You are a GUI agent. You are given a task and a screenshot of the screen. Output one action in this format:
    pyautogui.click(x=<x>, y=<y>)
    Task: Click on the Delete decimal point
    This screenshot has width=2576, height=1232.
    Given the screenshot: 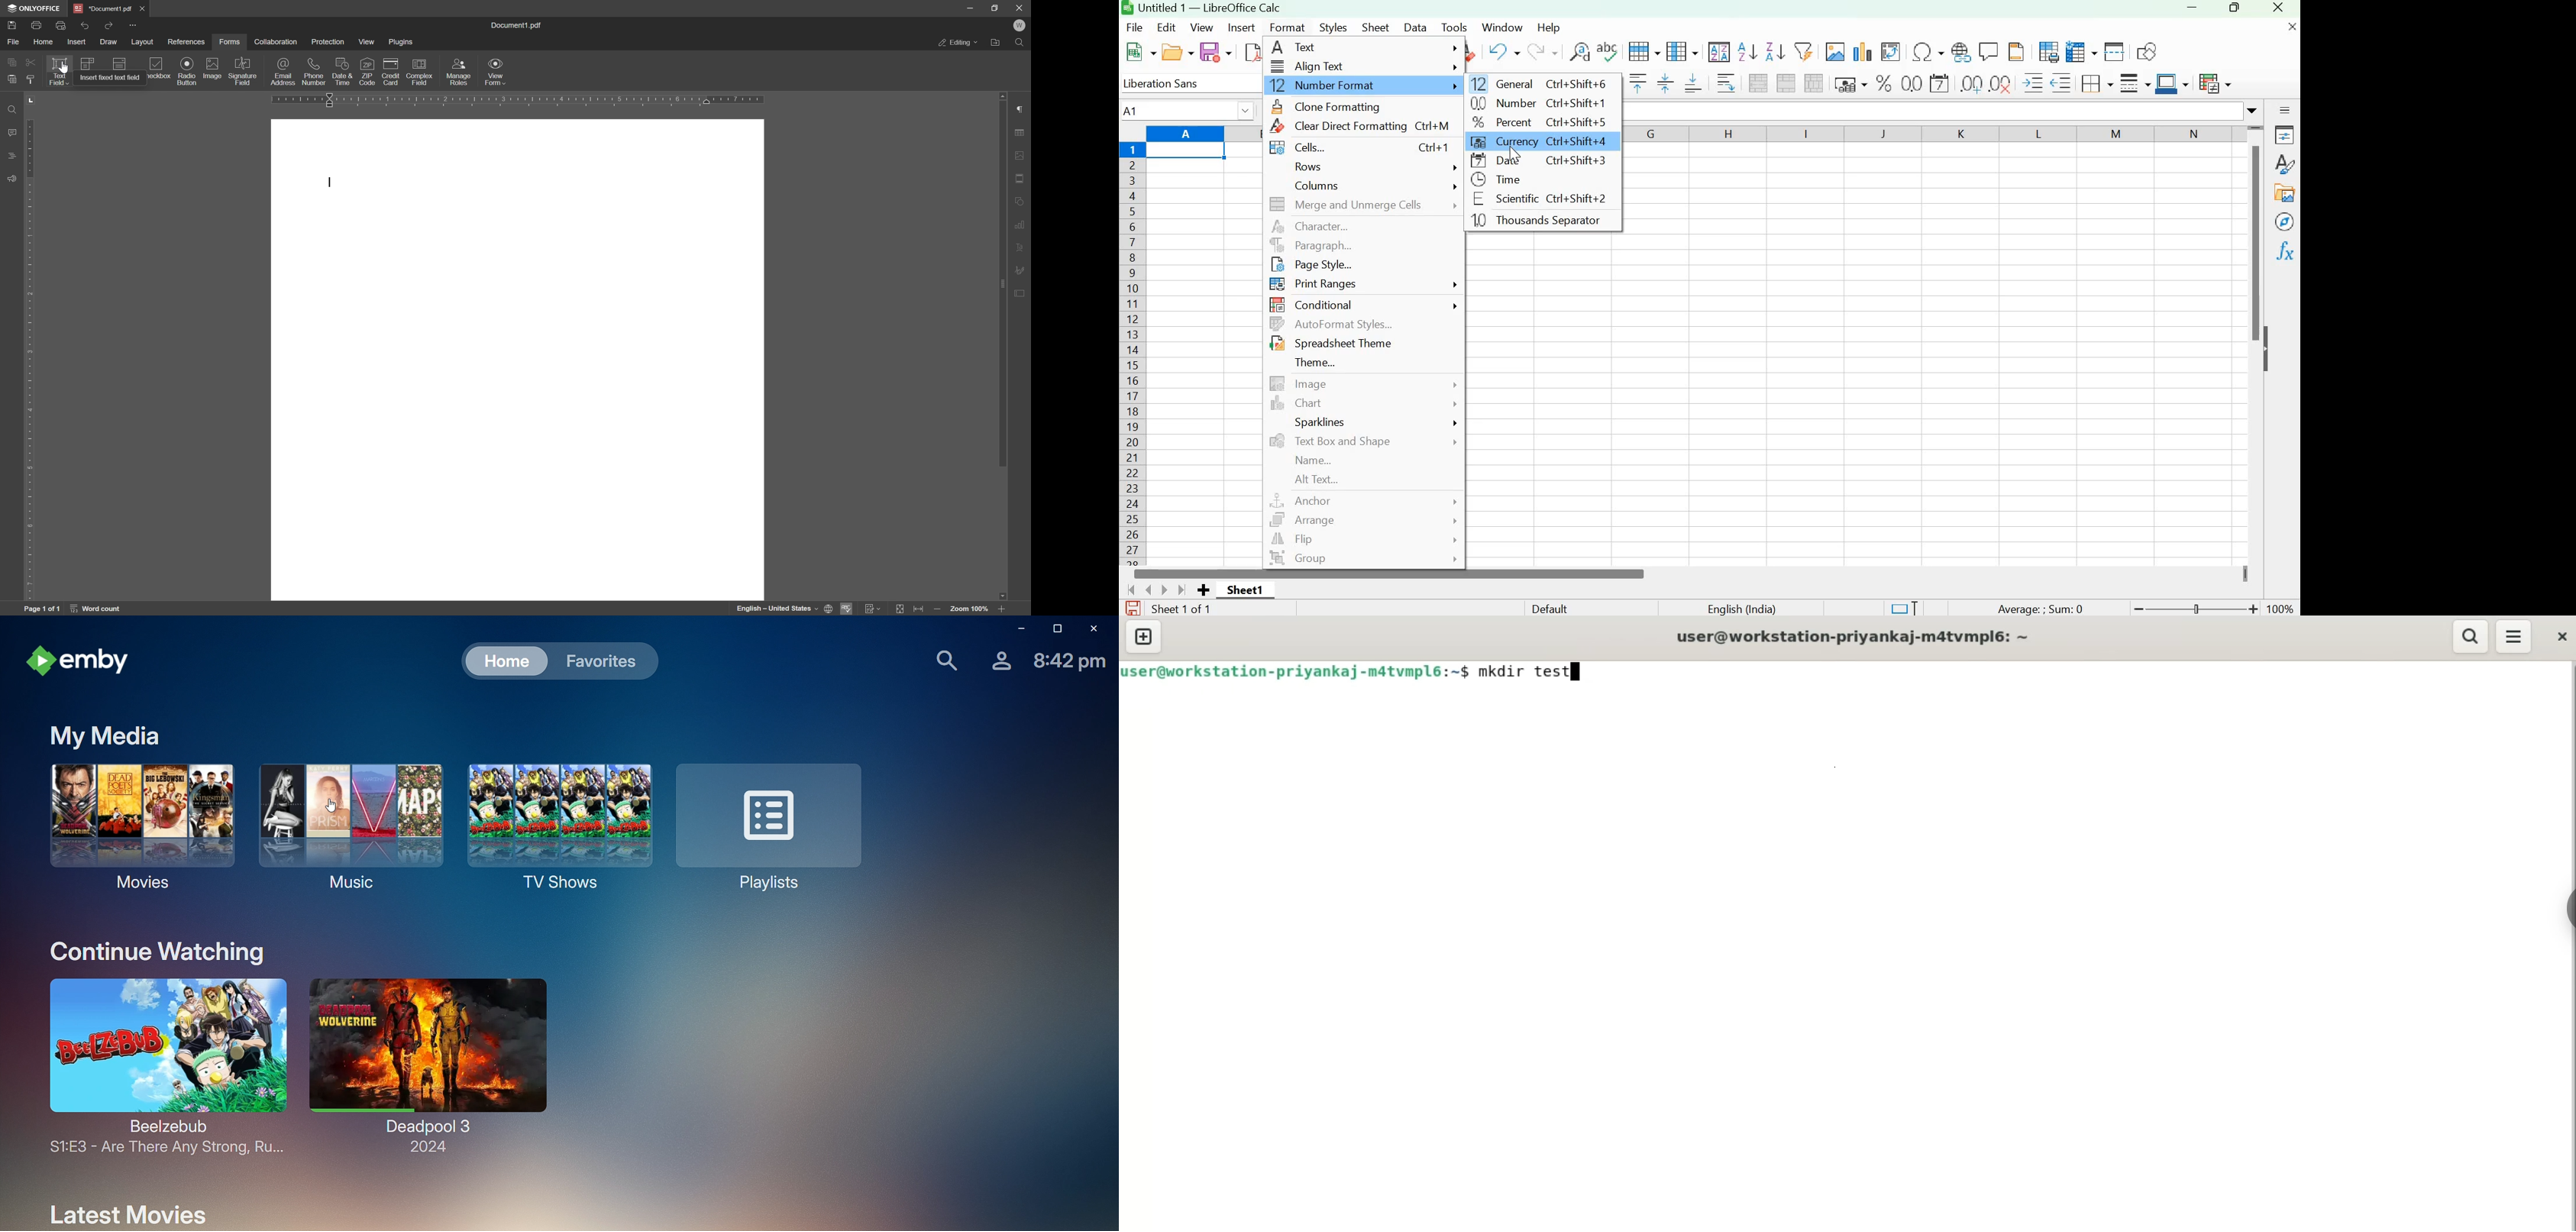 What is the action you would take?
    pyautogui.click(x=2002, y=82)
    